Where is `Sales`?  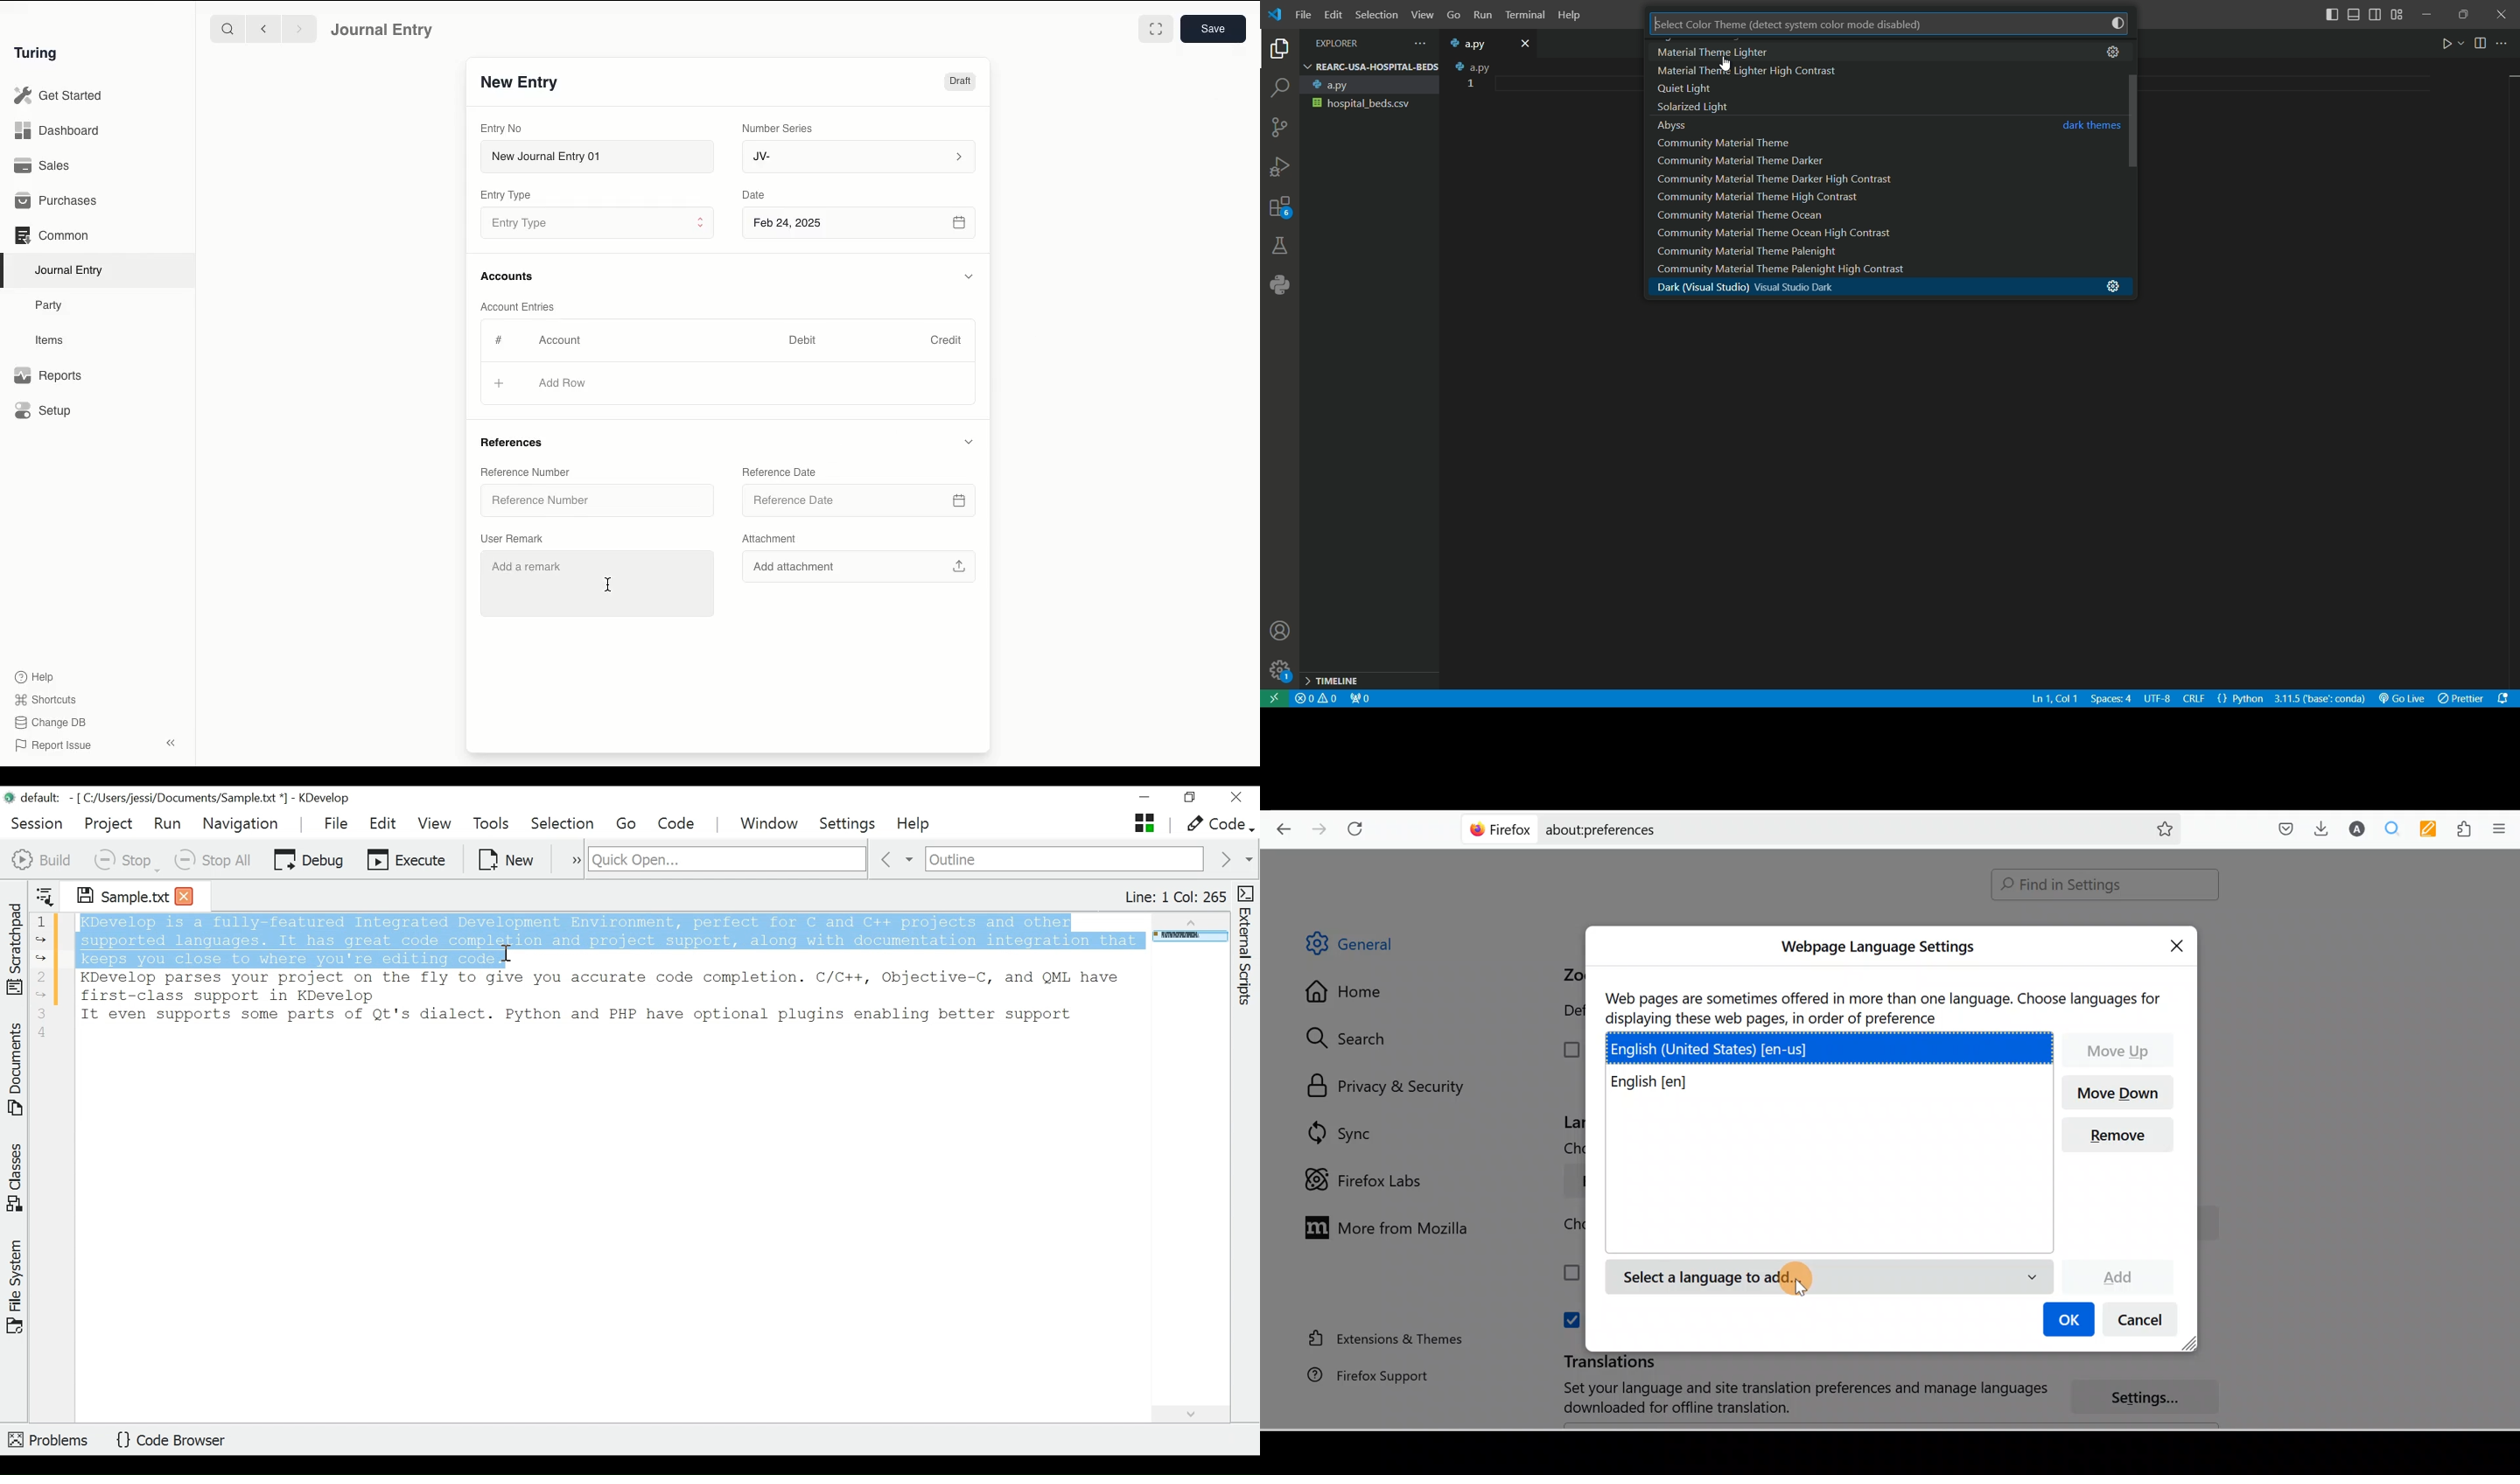
Sales is located at coordinates (45, 165).